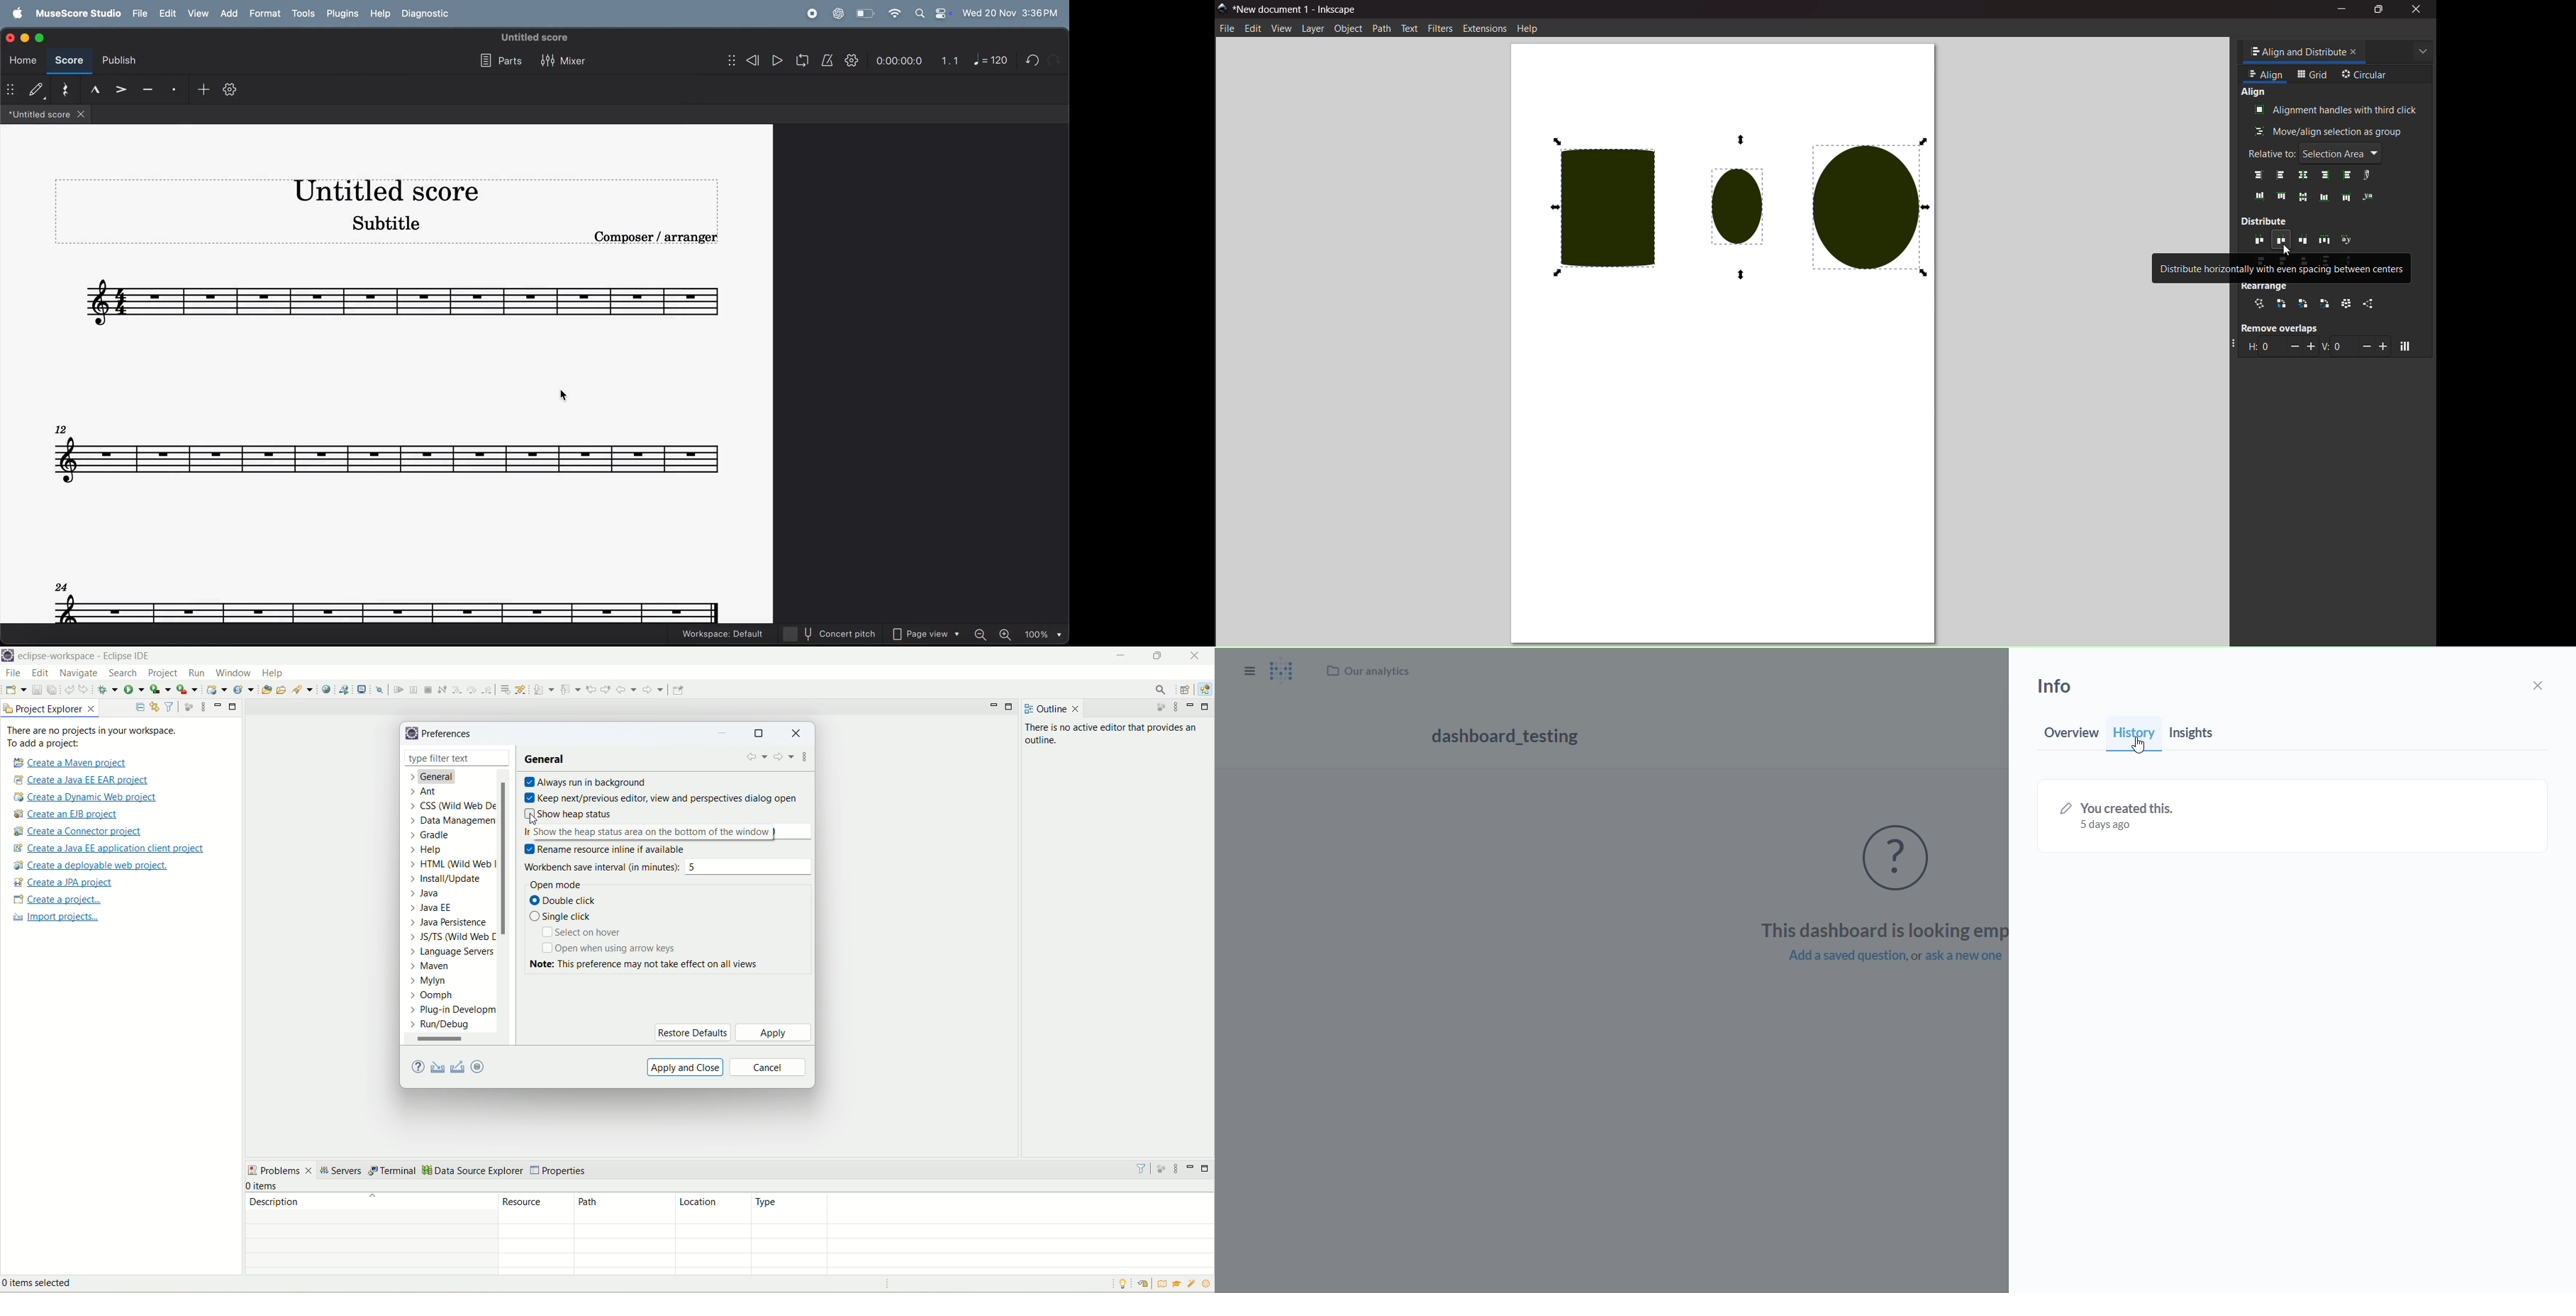 This screenshot has width=2576, height=1316. Describe the element at coordinates (2407, 347) in the screenshot. I see `move objects` at that location.